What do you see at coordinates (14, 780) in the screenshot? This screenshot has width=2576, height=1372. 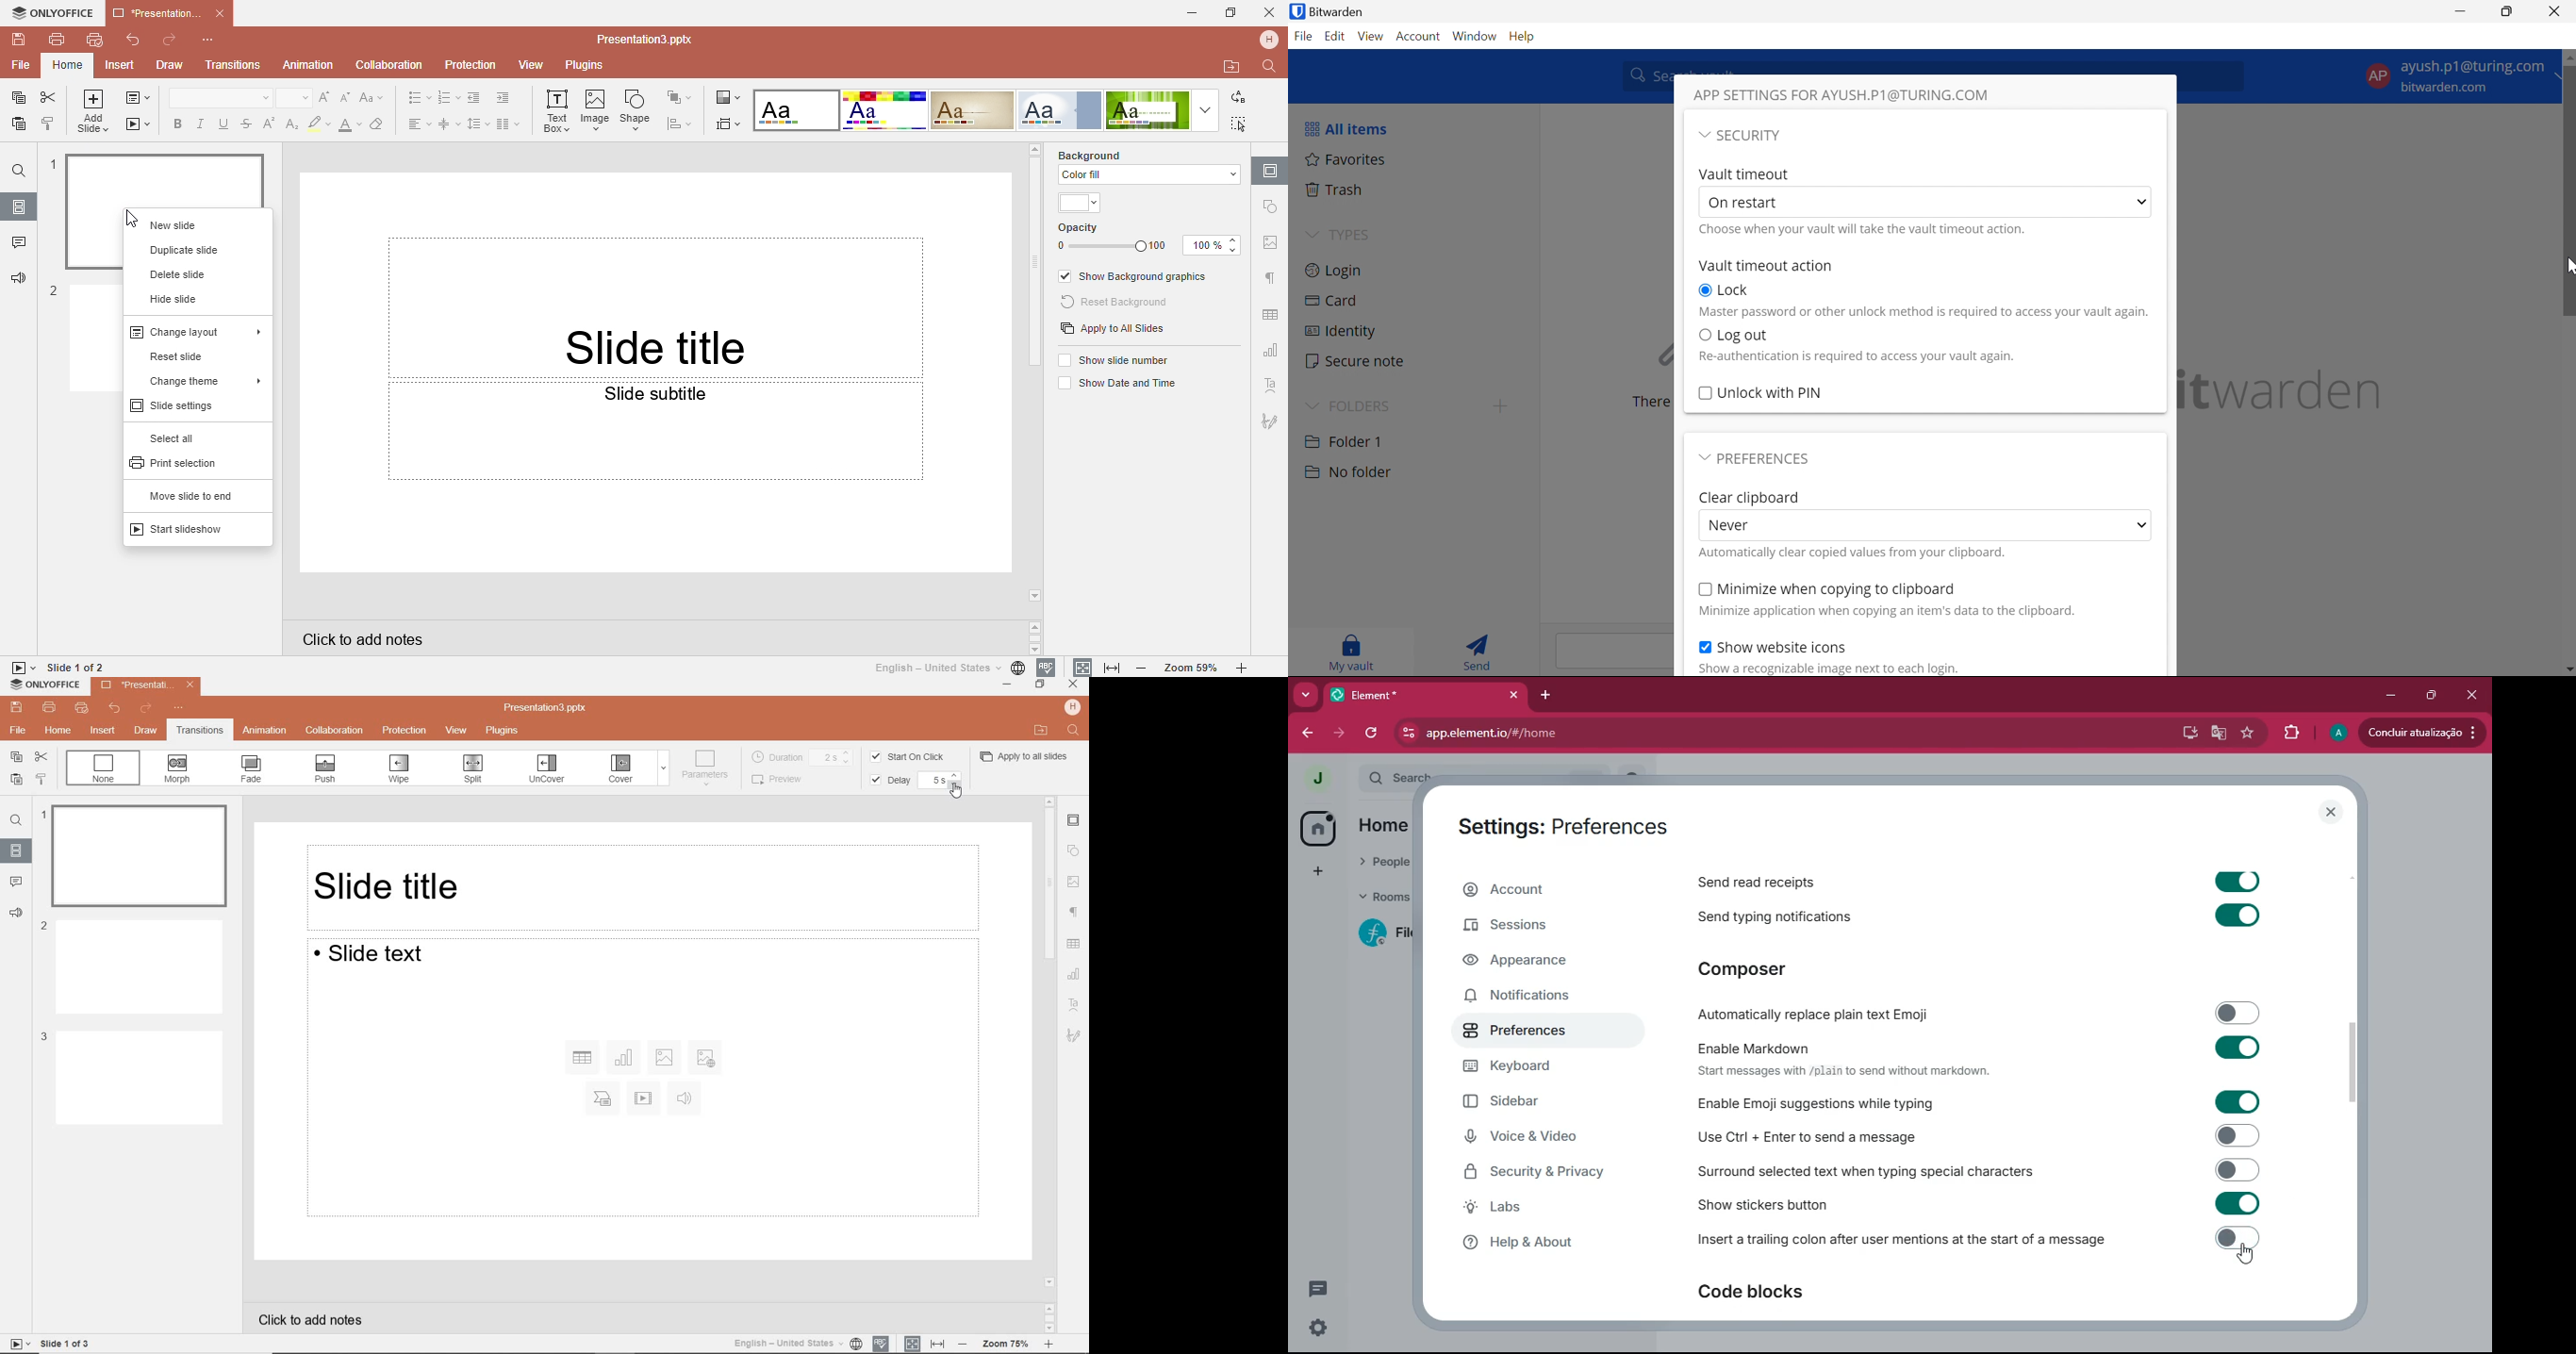 I see `paste` at bounding box center [14, 780].